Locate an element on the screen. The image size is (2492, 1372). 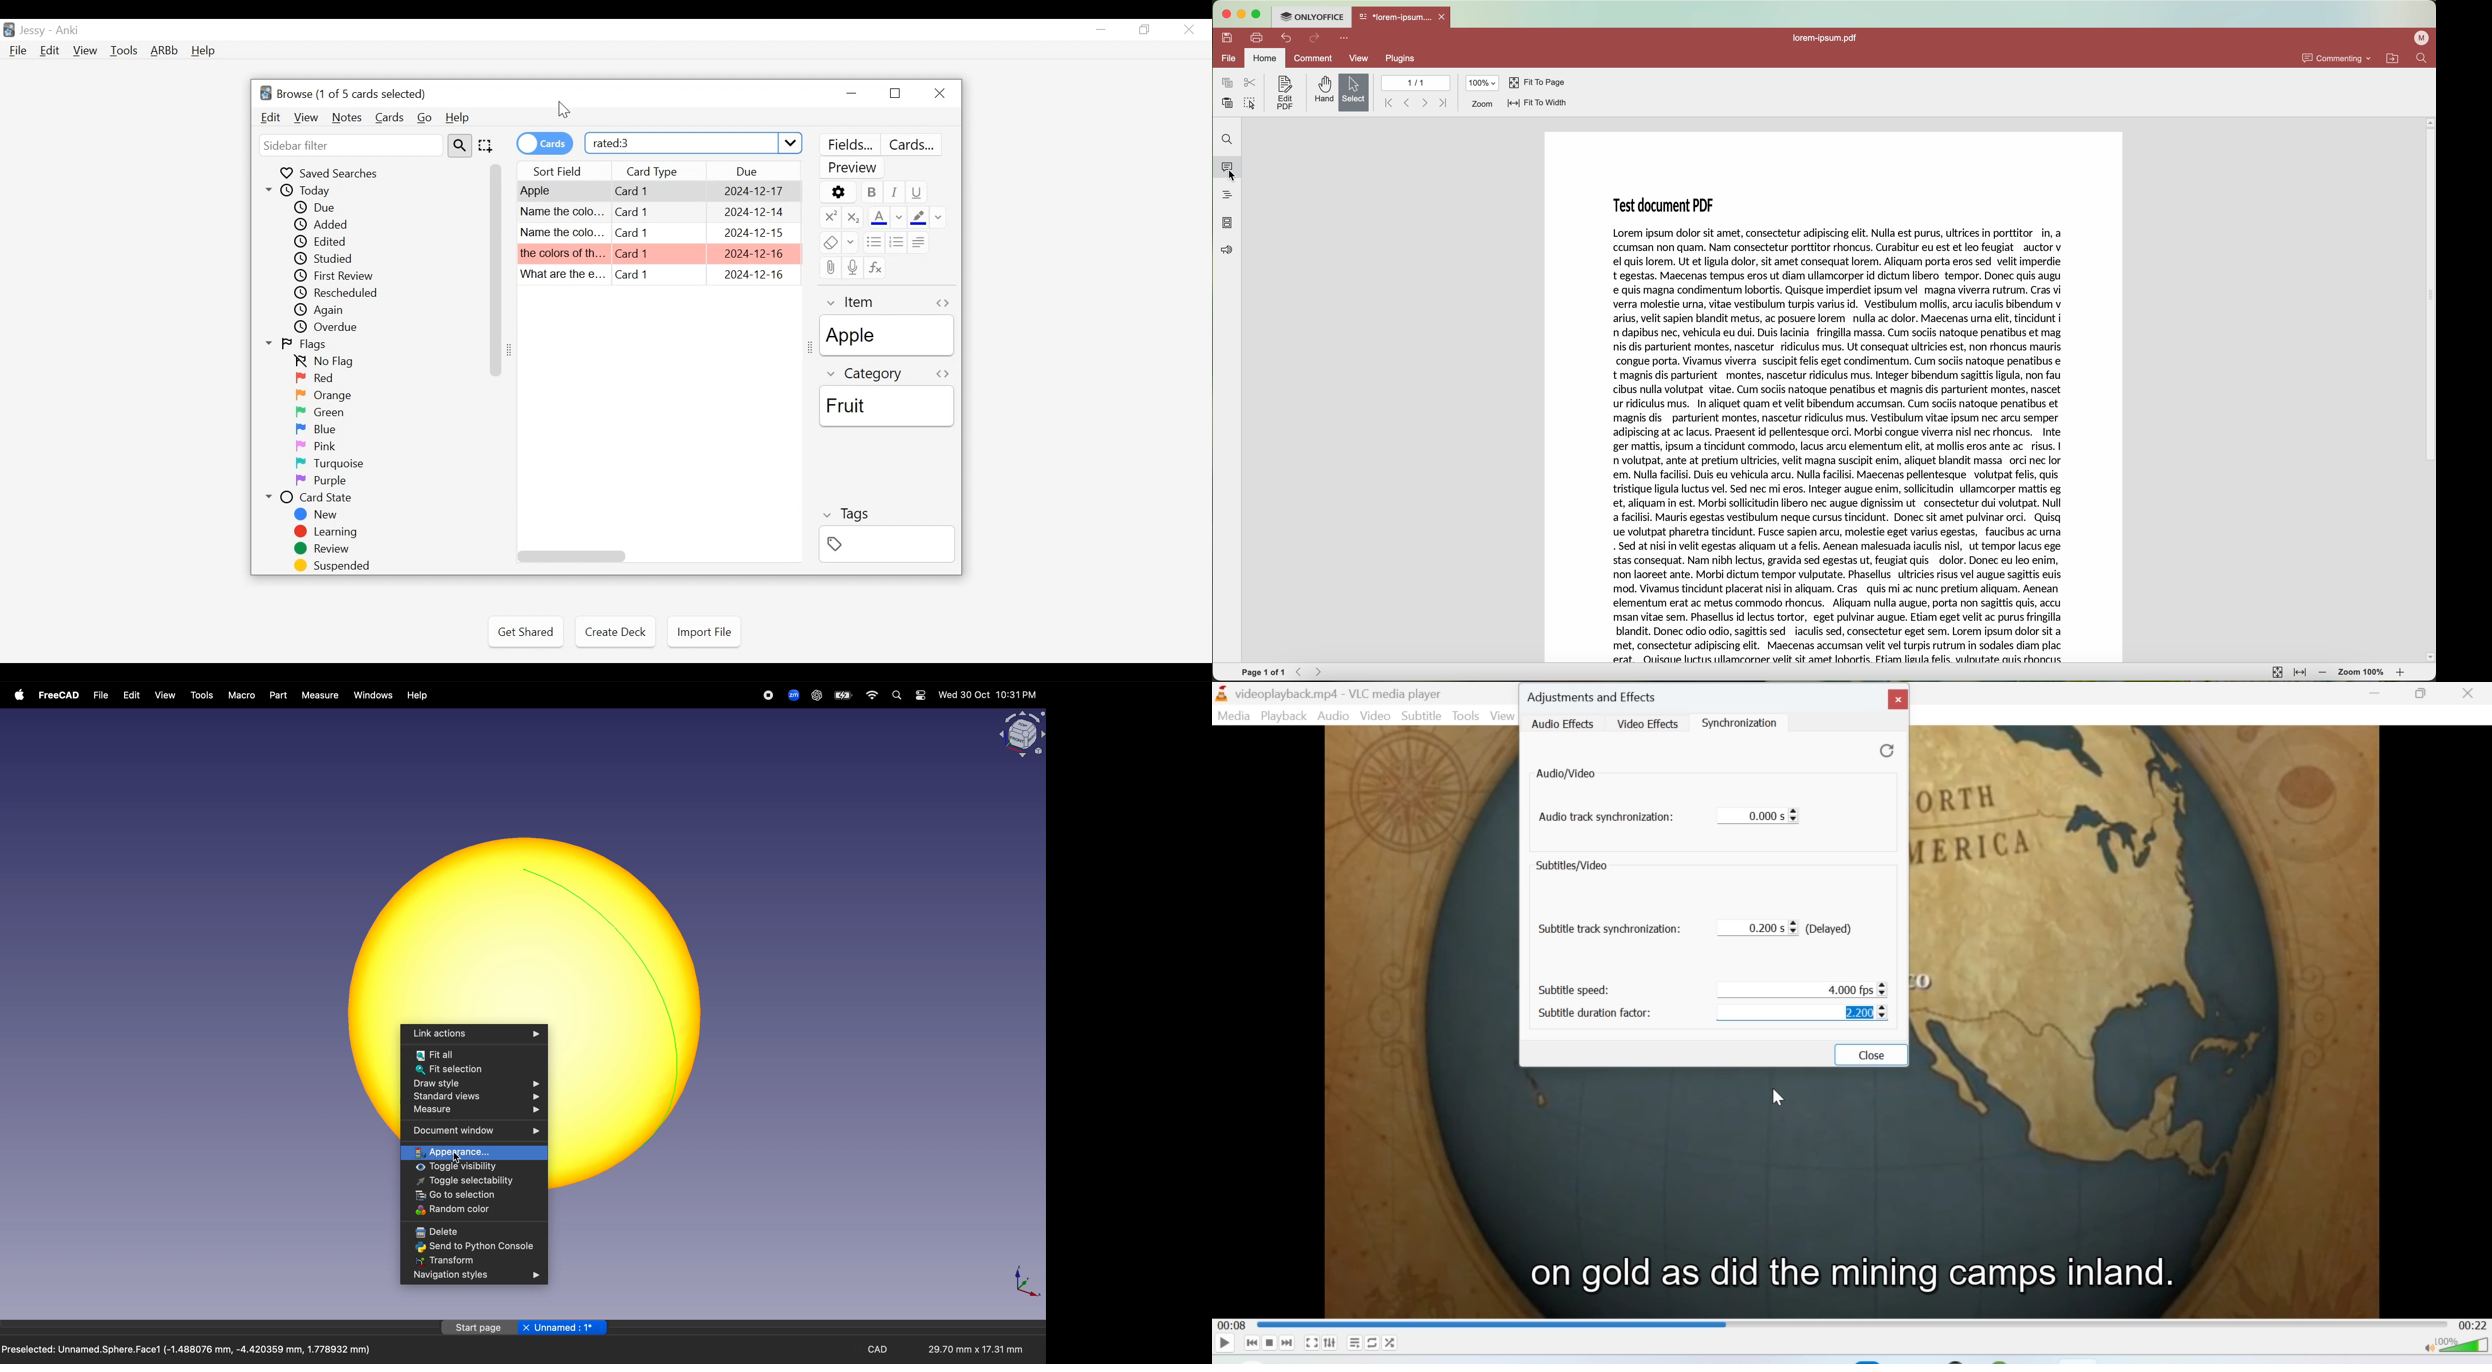
Playlist is located at coordinates (1353, 1343).